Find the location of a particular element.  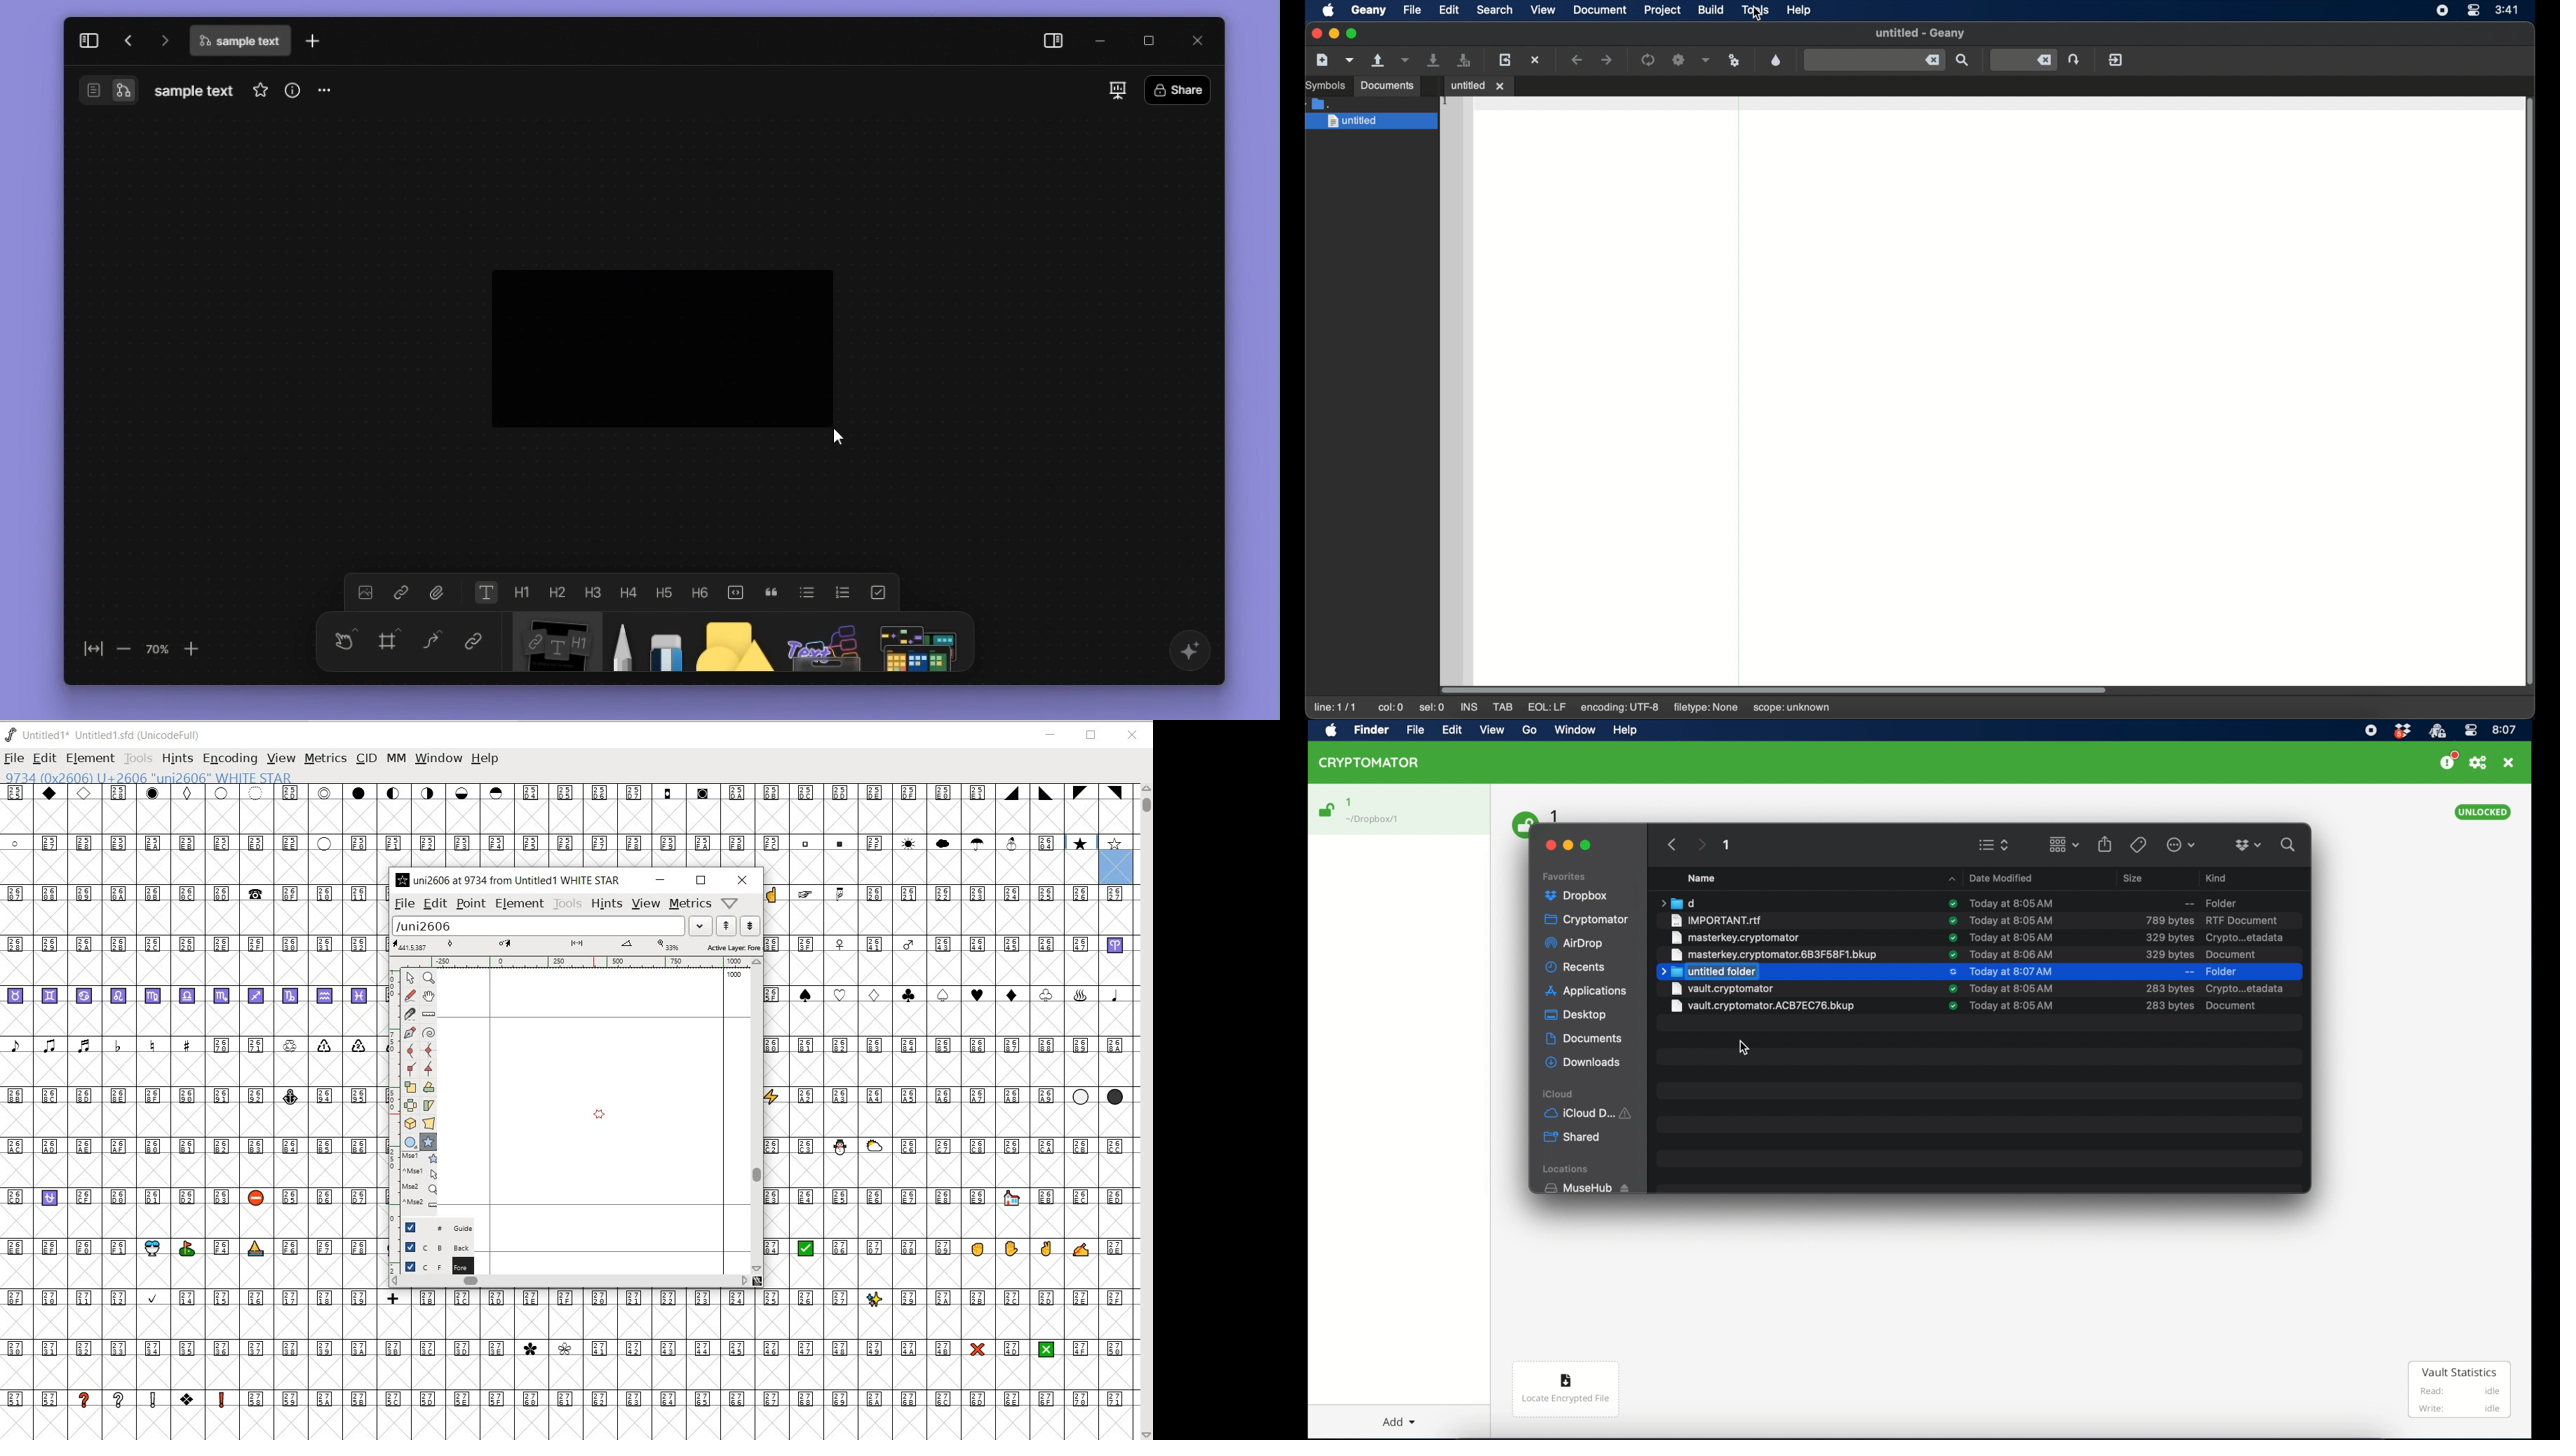

documents is located at coordinates (1386, 86).